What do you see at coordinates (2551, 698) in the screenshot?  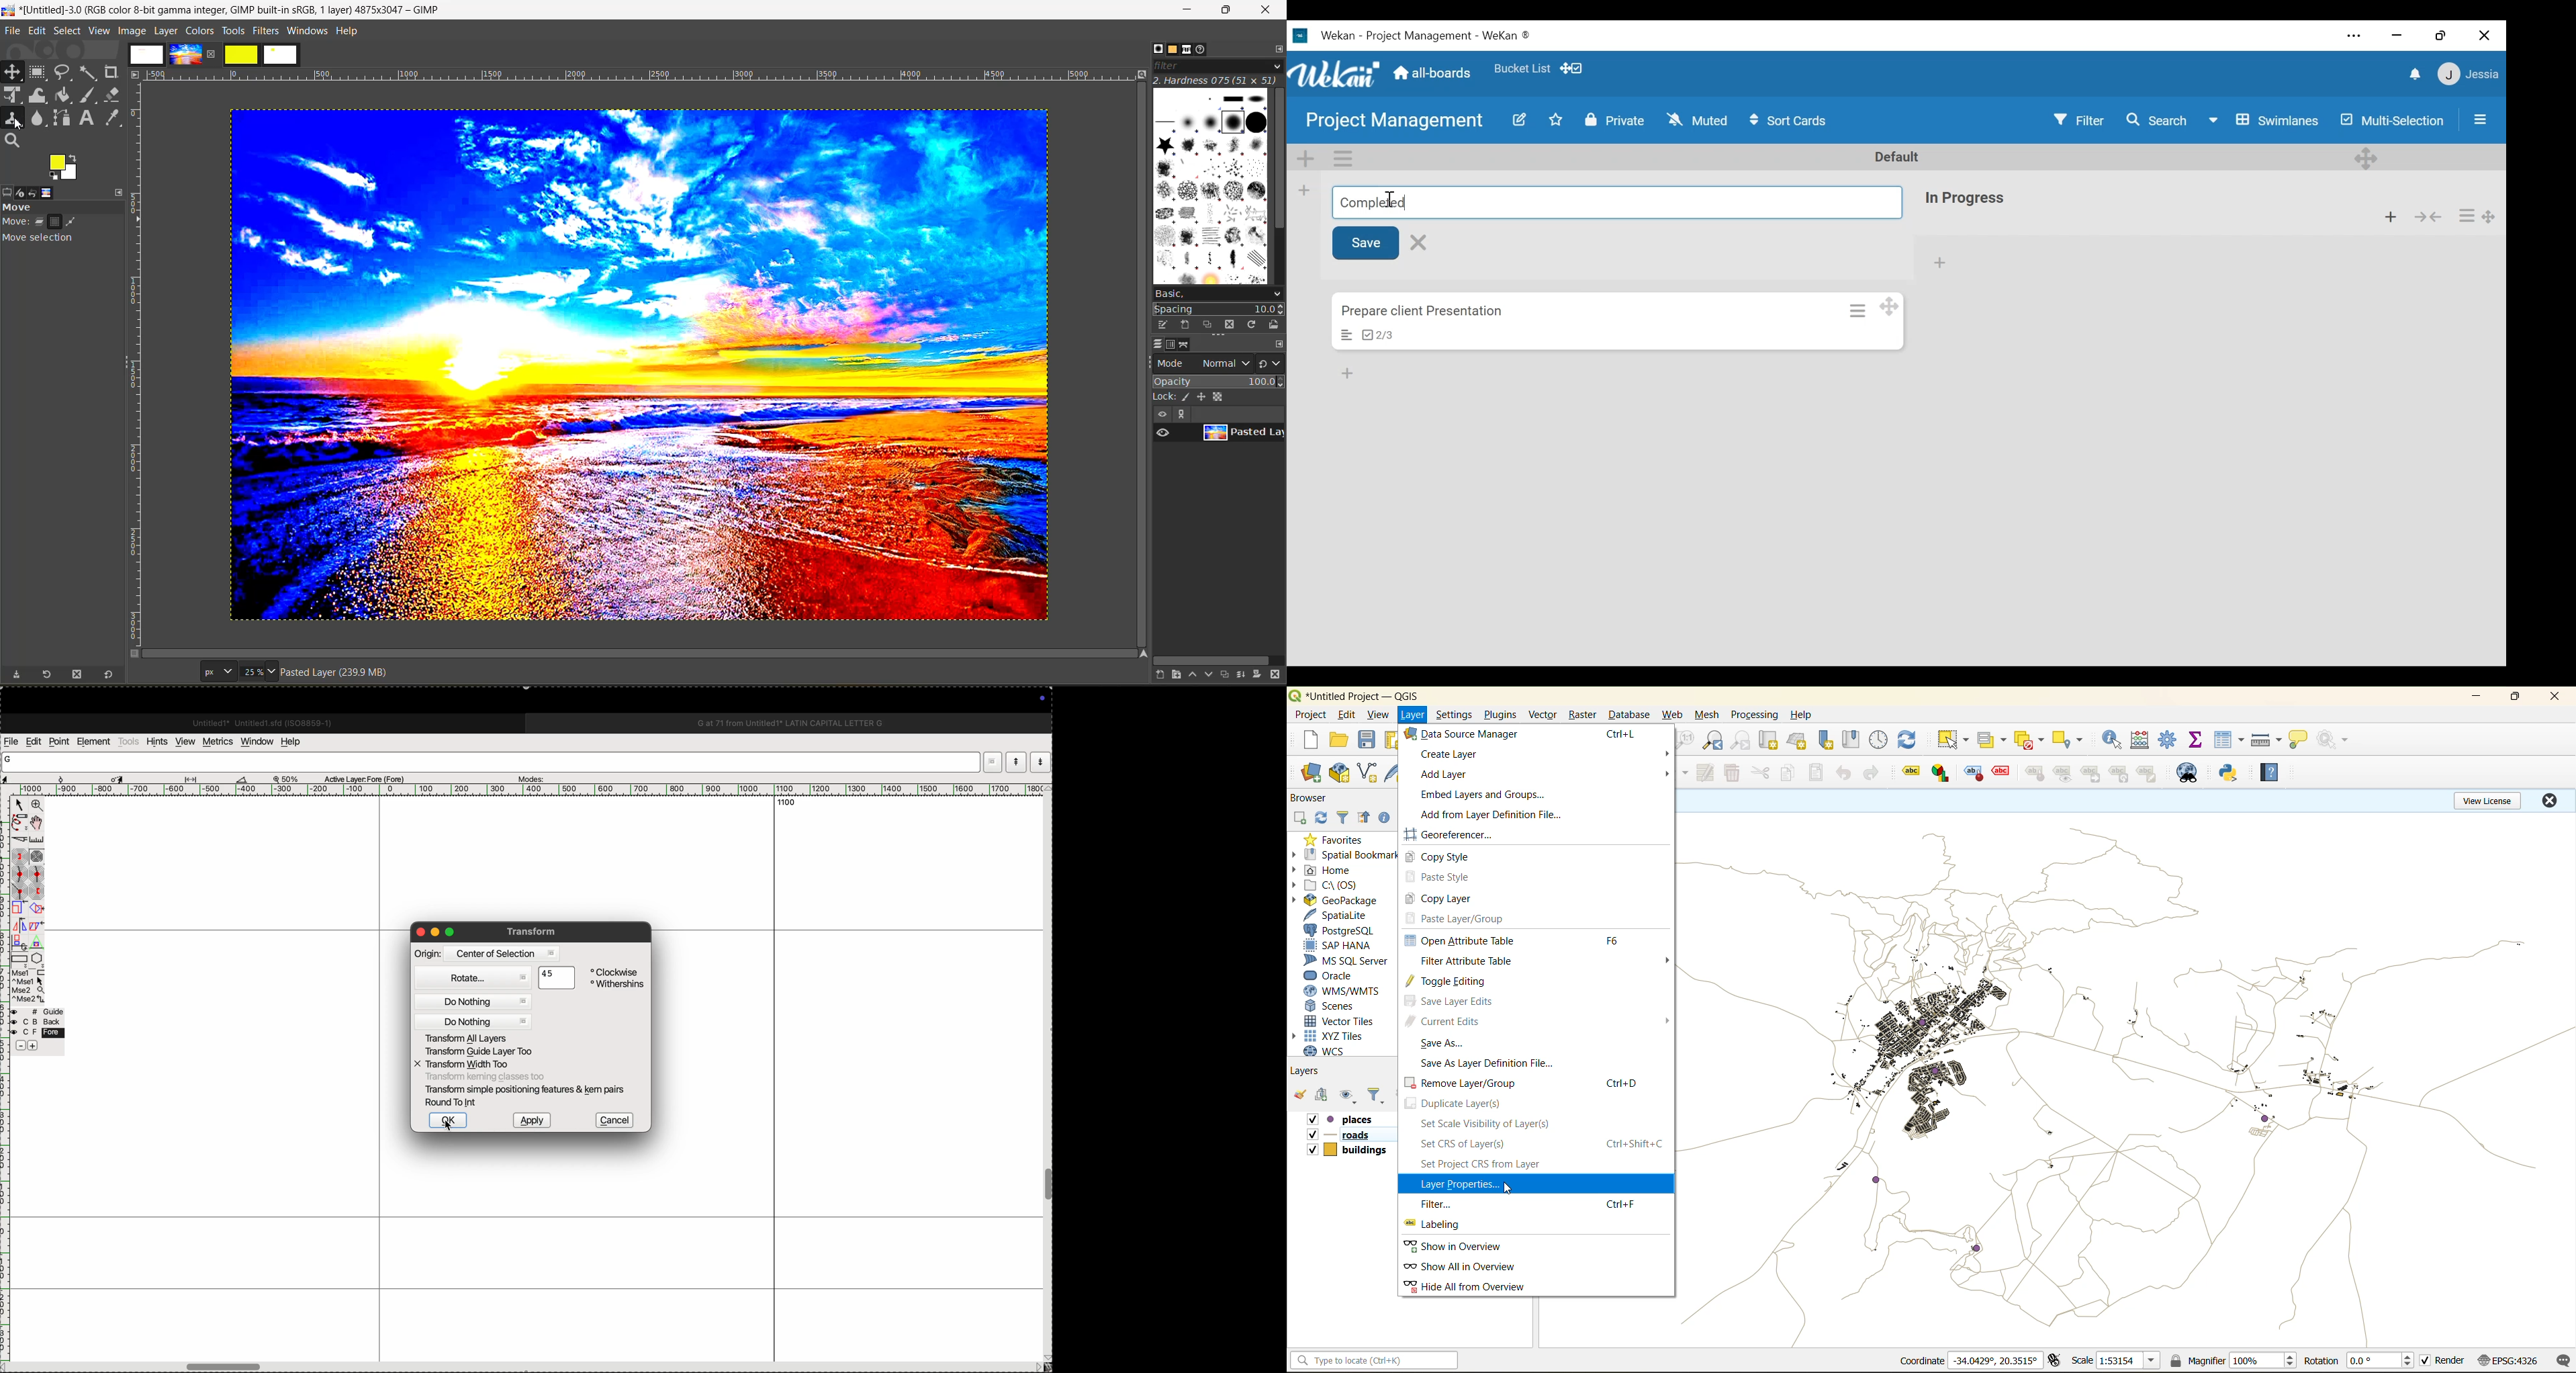 I see `close` at bounding box center [2551, 698].